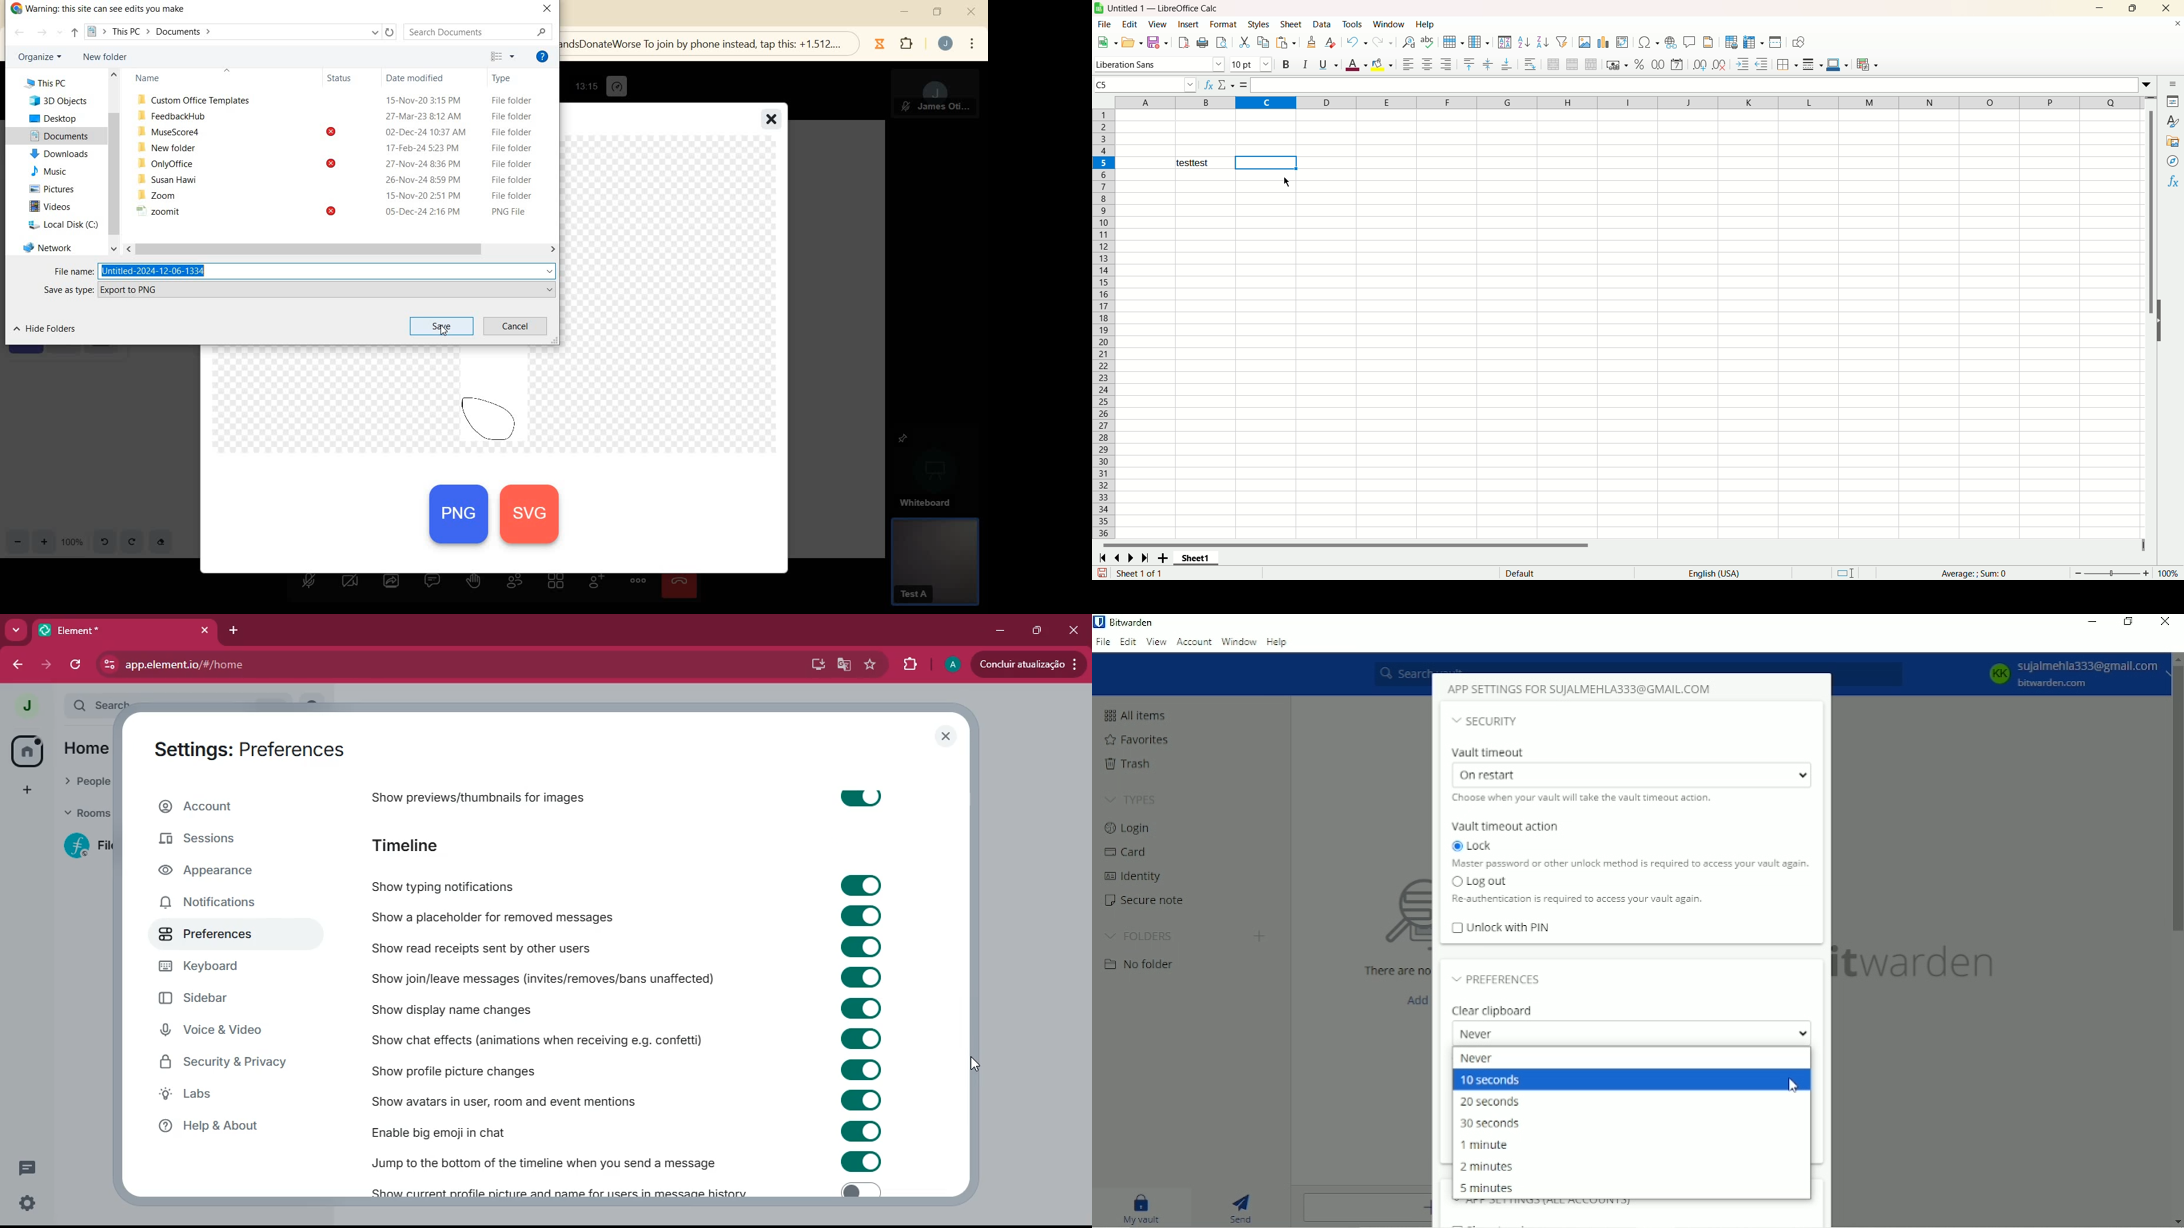  I want to click on Never, so click(1480, 1058).